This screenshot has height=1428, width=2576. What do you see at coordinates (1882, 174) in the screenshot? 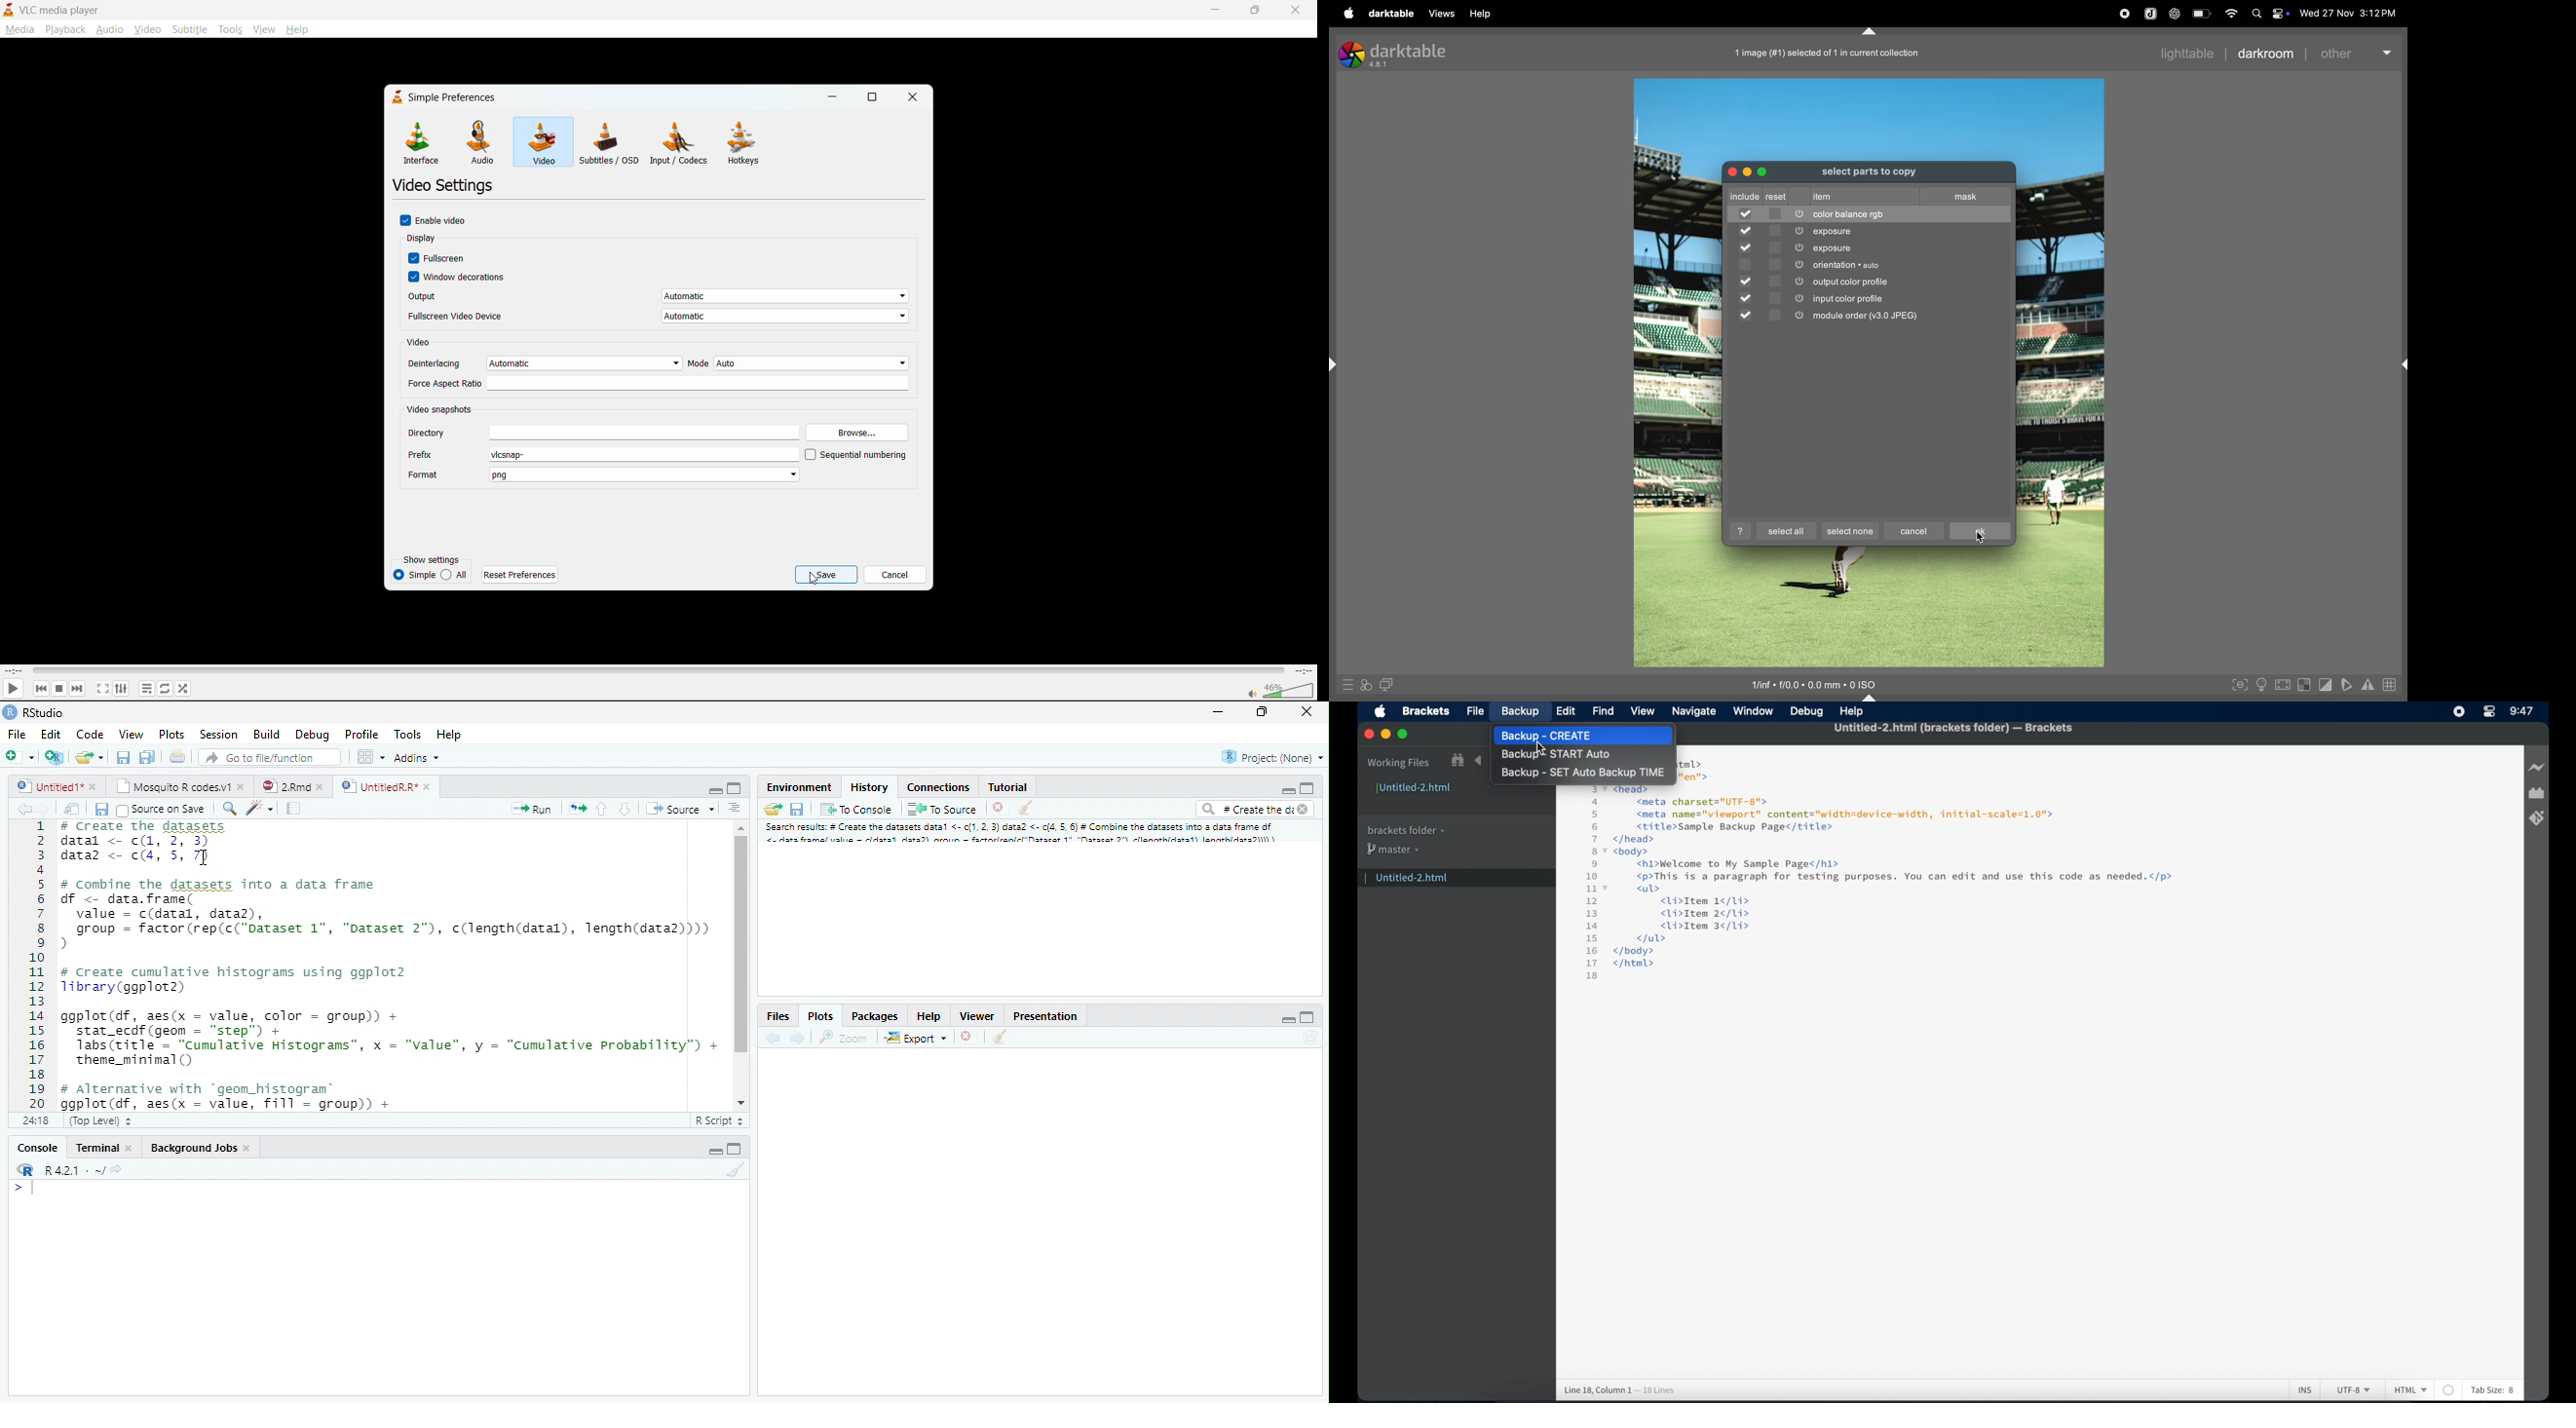
I see `select part to copy` at bounding box center [1882, 174].